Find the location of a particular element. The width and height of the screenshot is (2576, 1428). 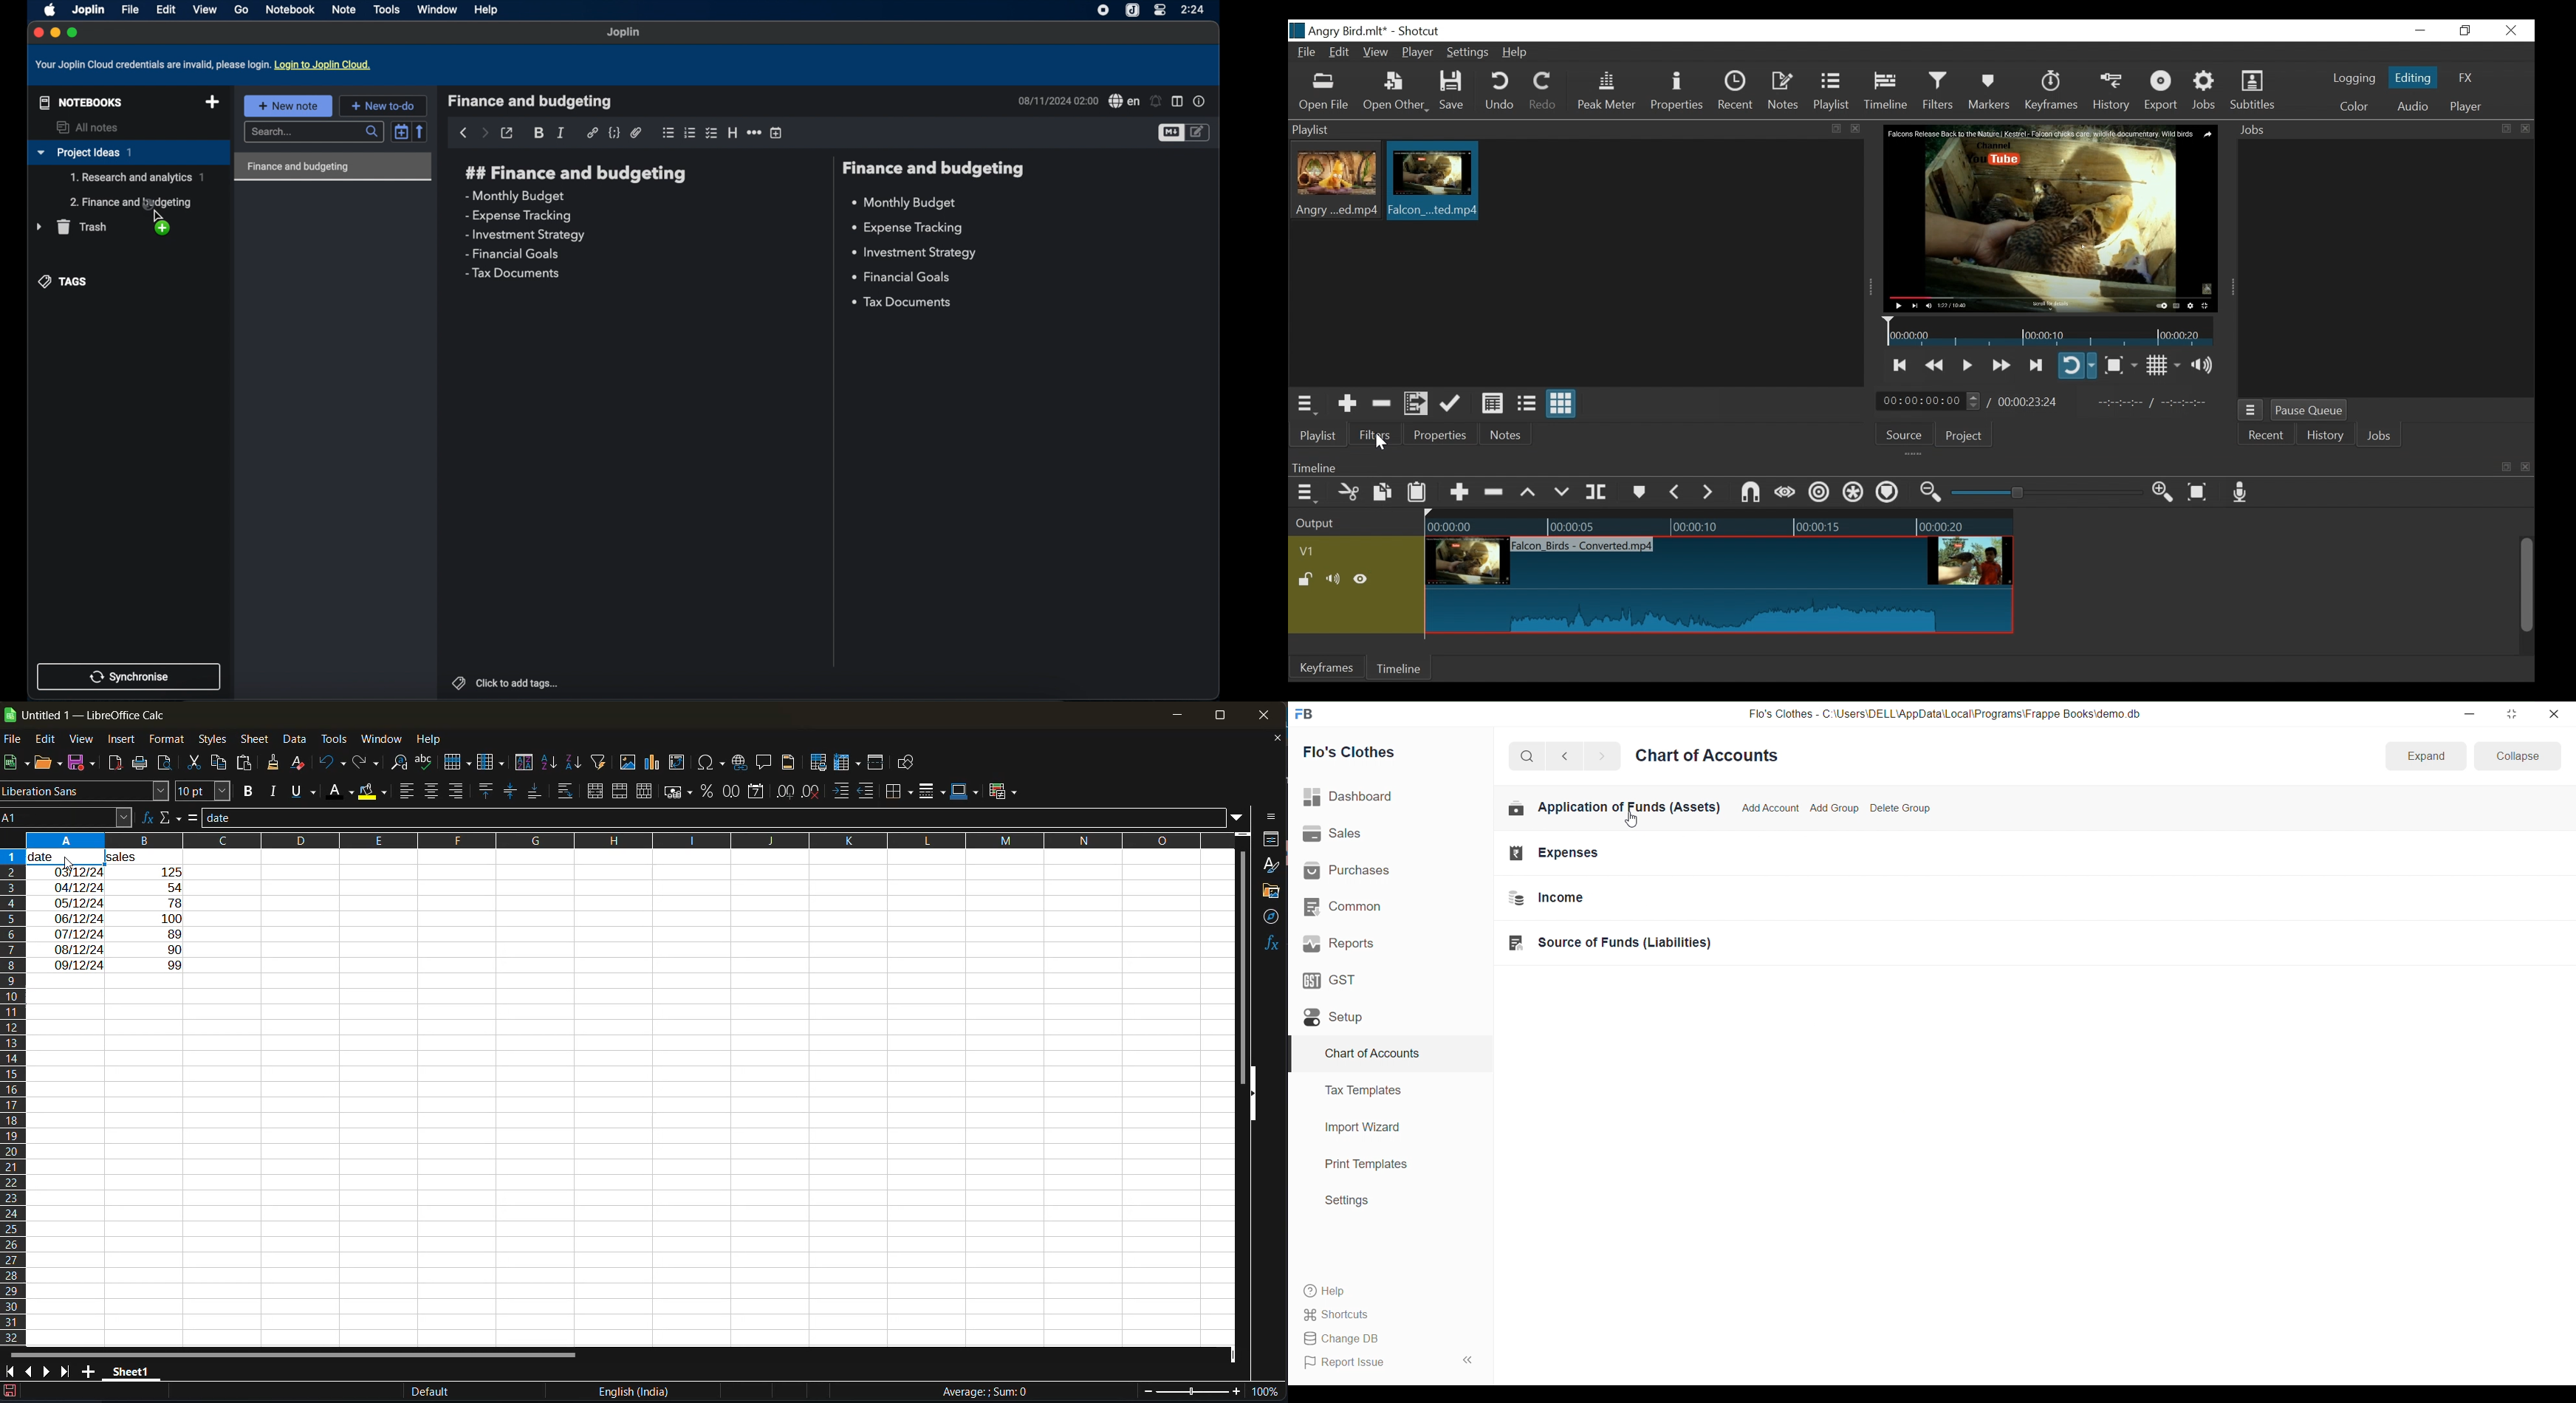

window is located at coordinates (437, 9).